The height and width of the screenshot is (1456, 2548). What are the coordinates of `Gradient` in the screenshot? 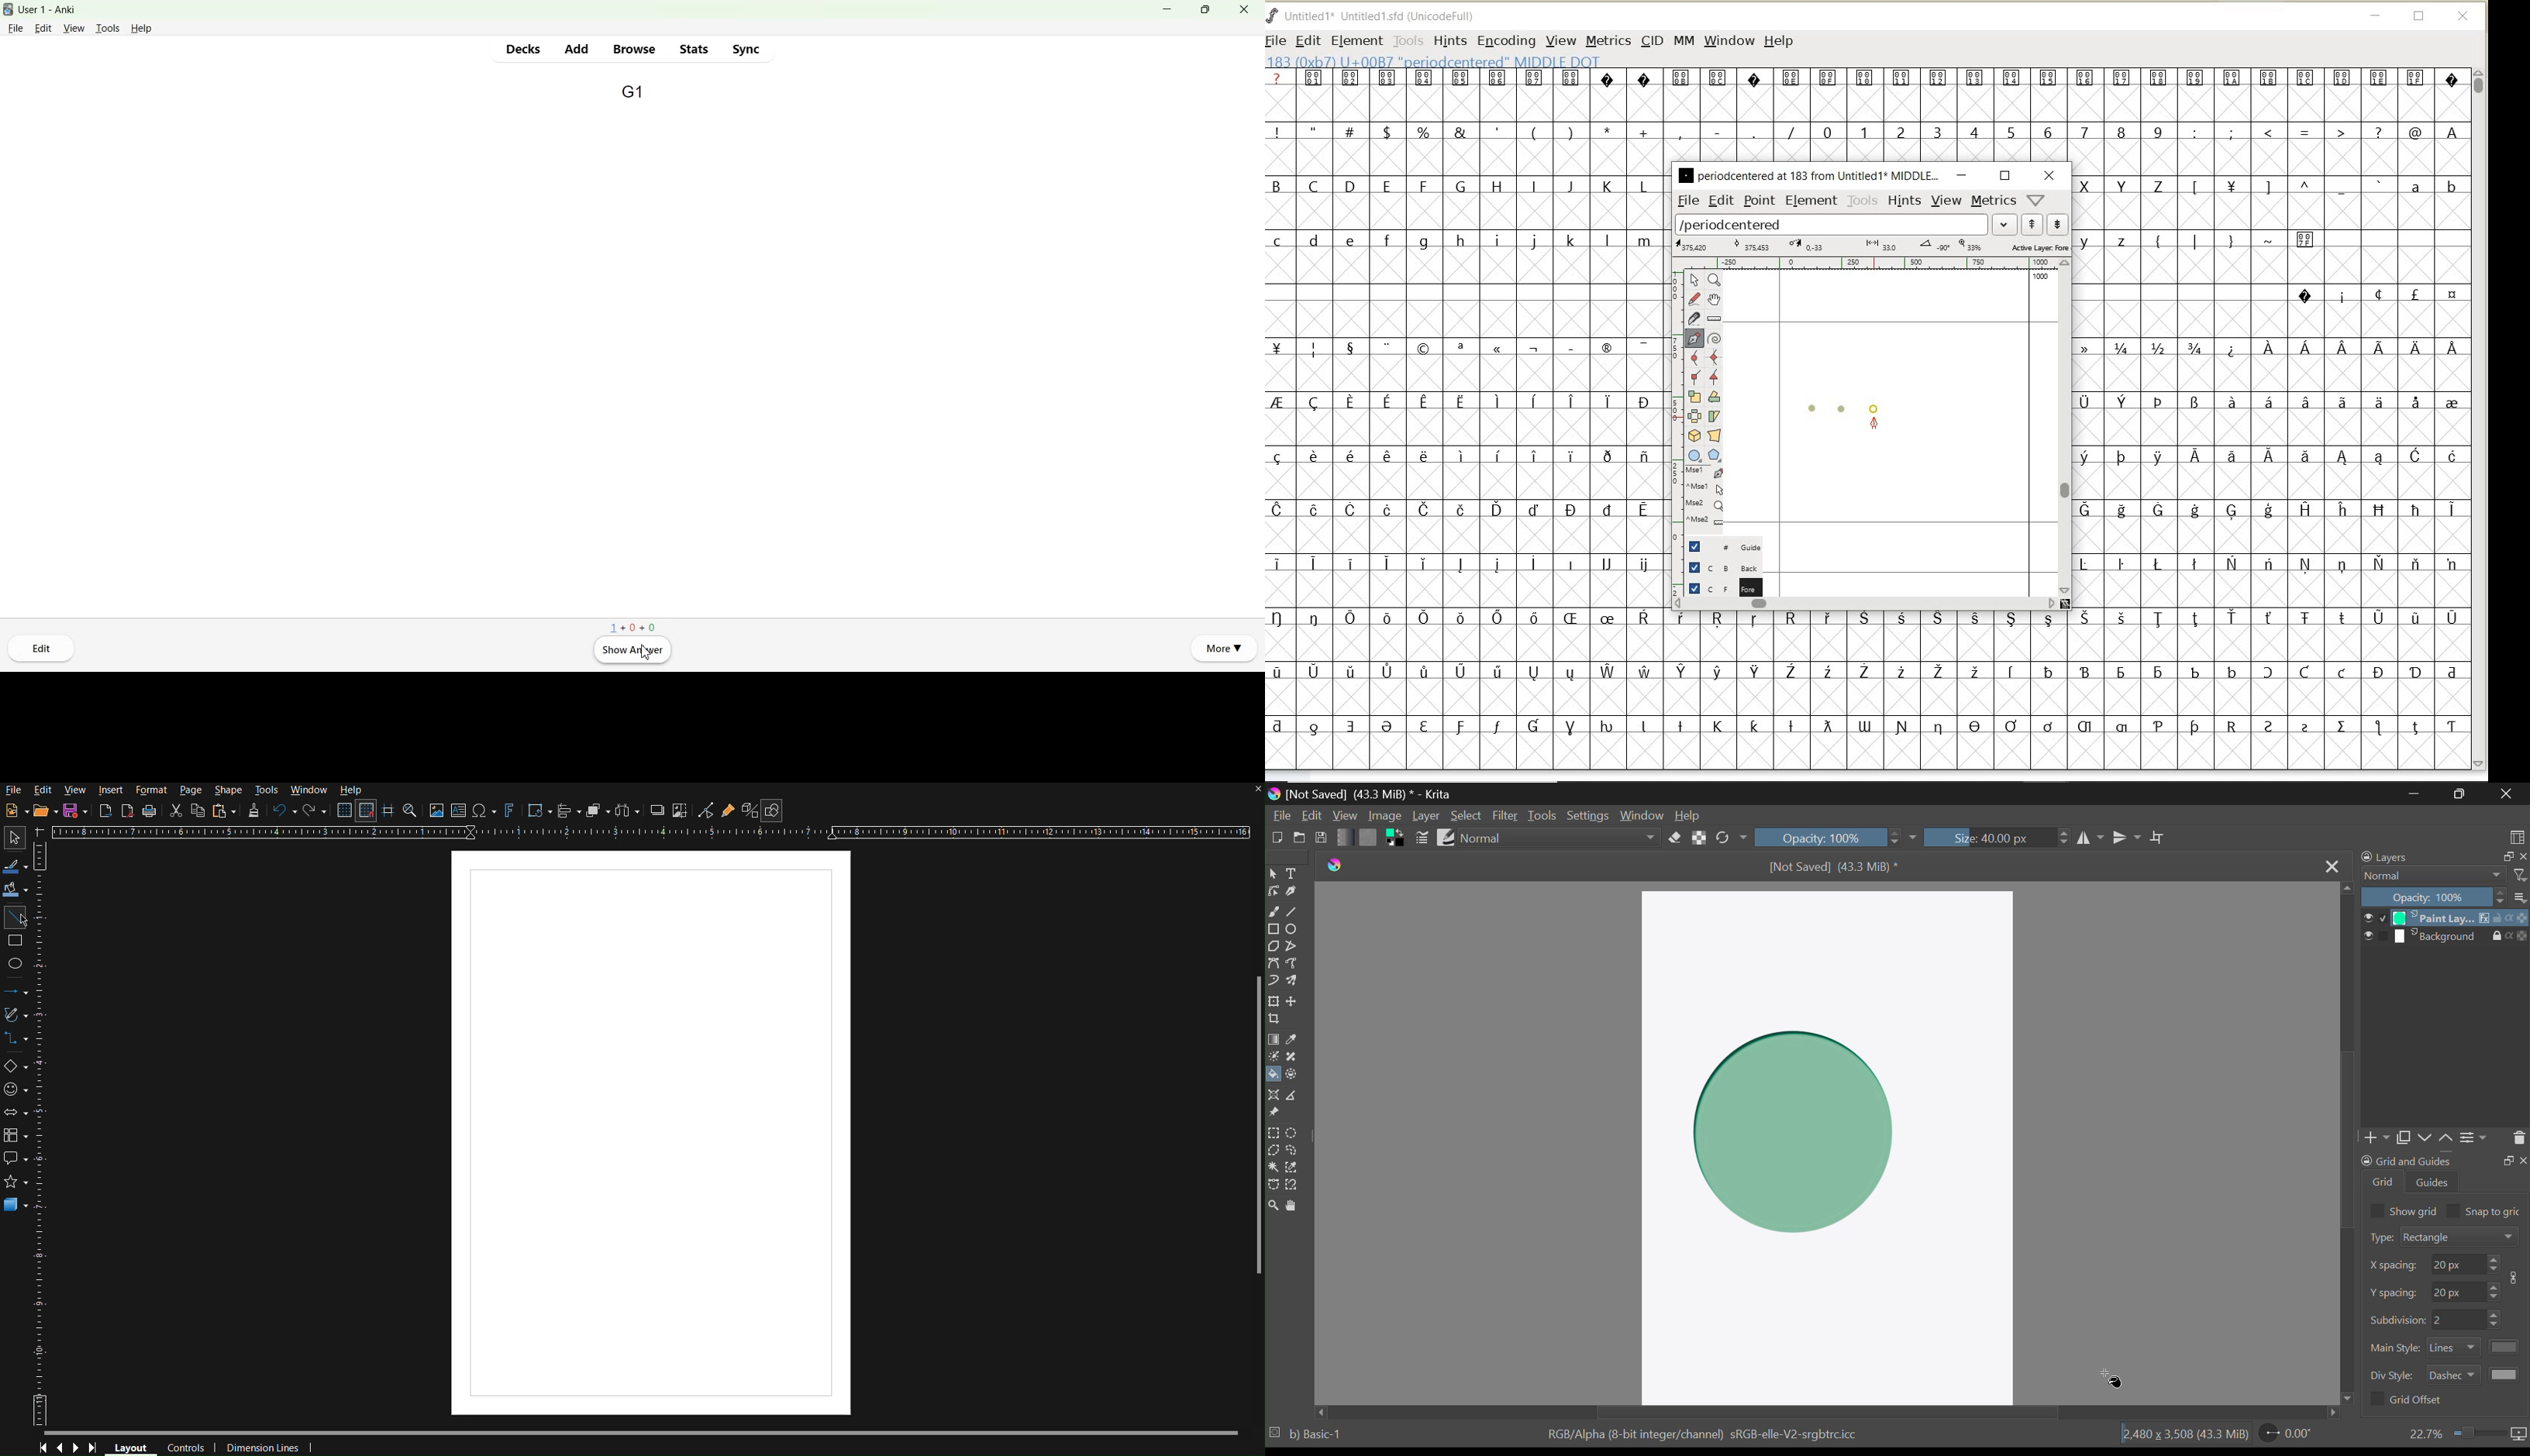 It's located at (1341, 837).